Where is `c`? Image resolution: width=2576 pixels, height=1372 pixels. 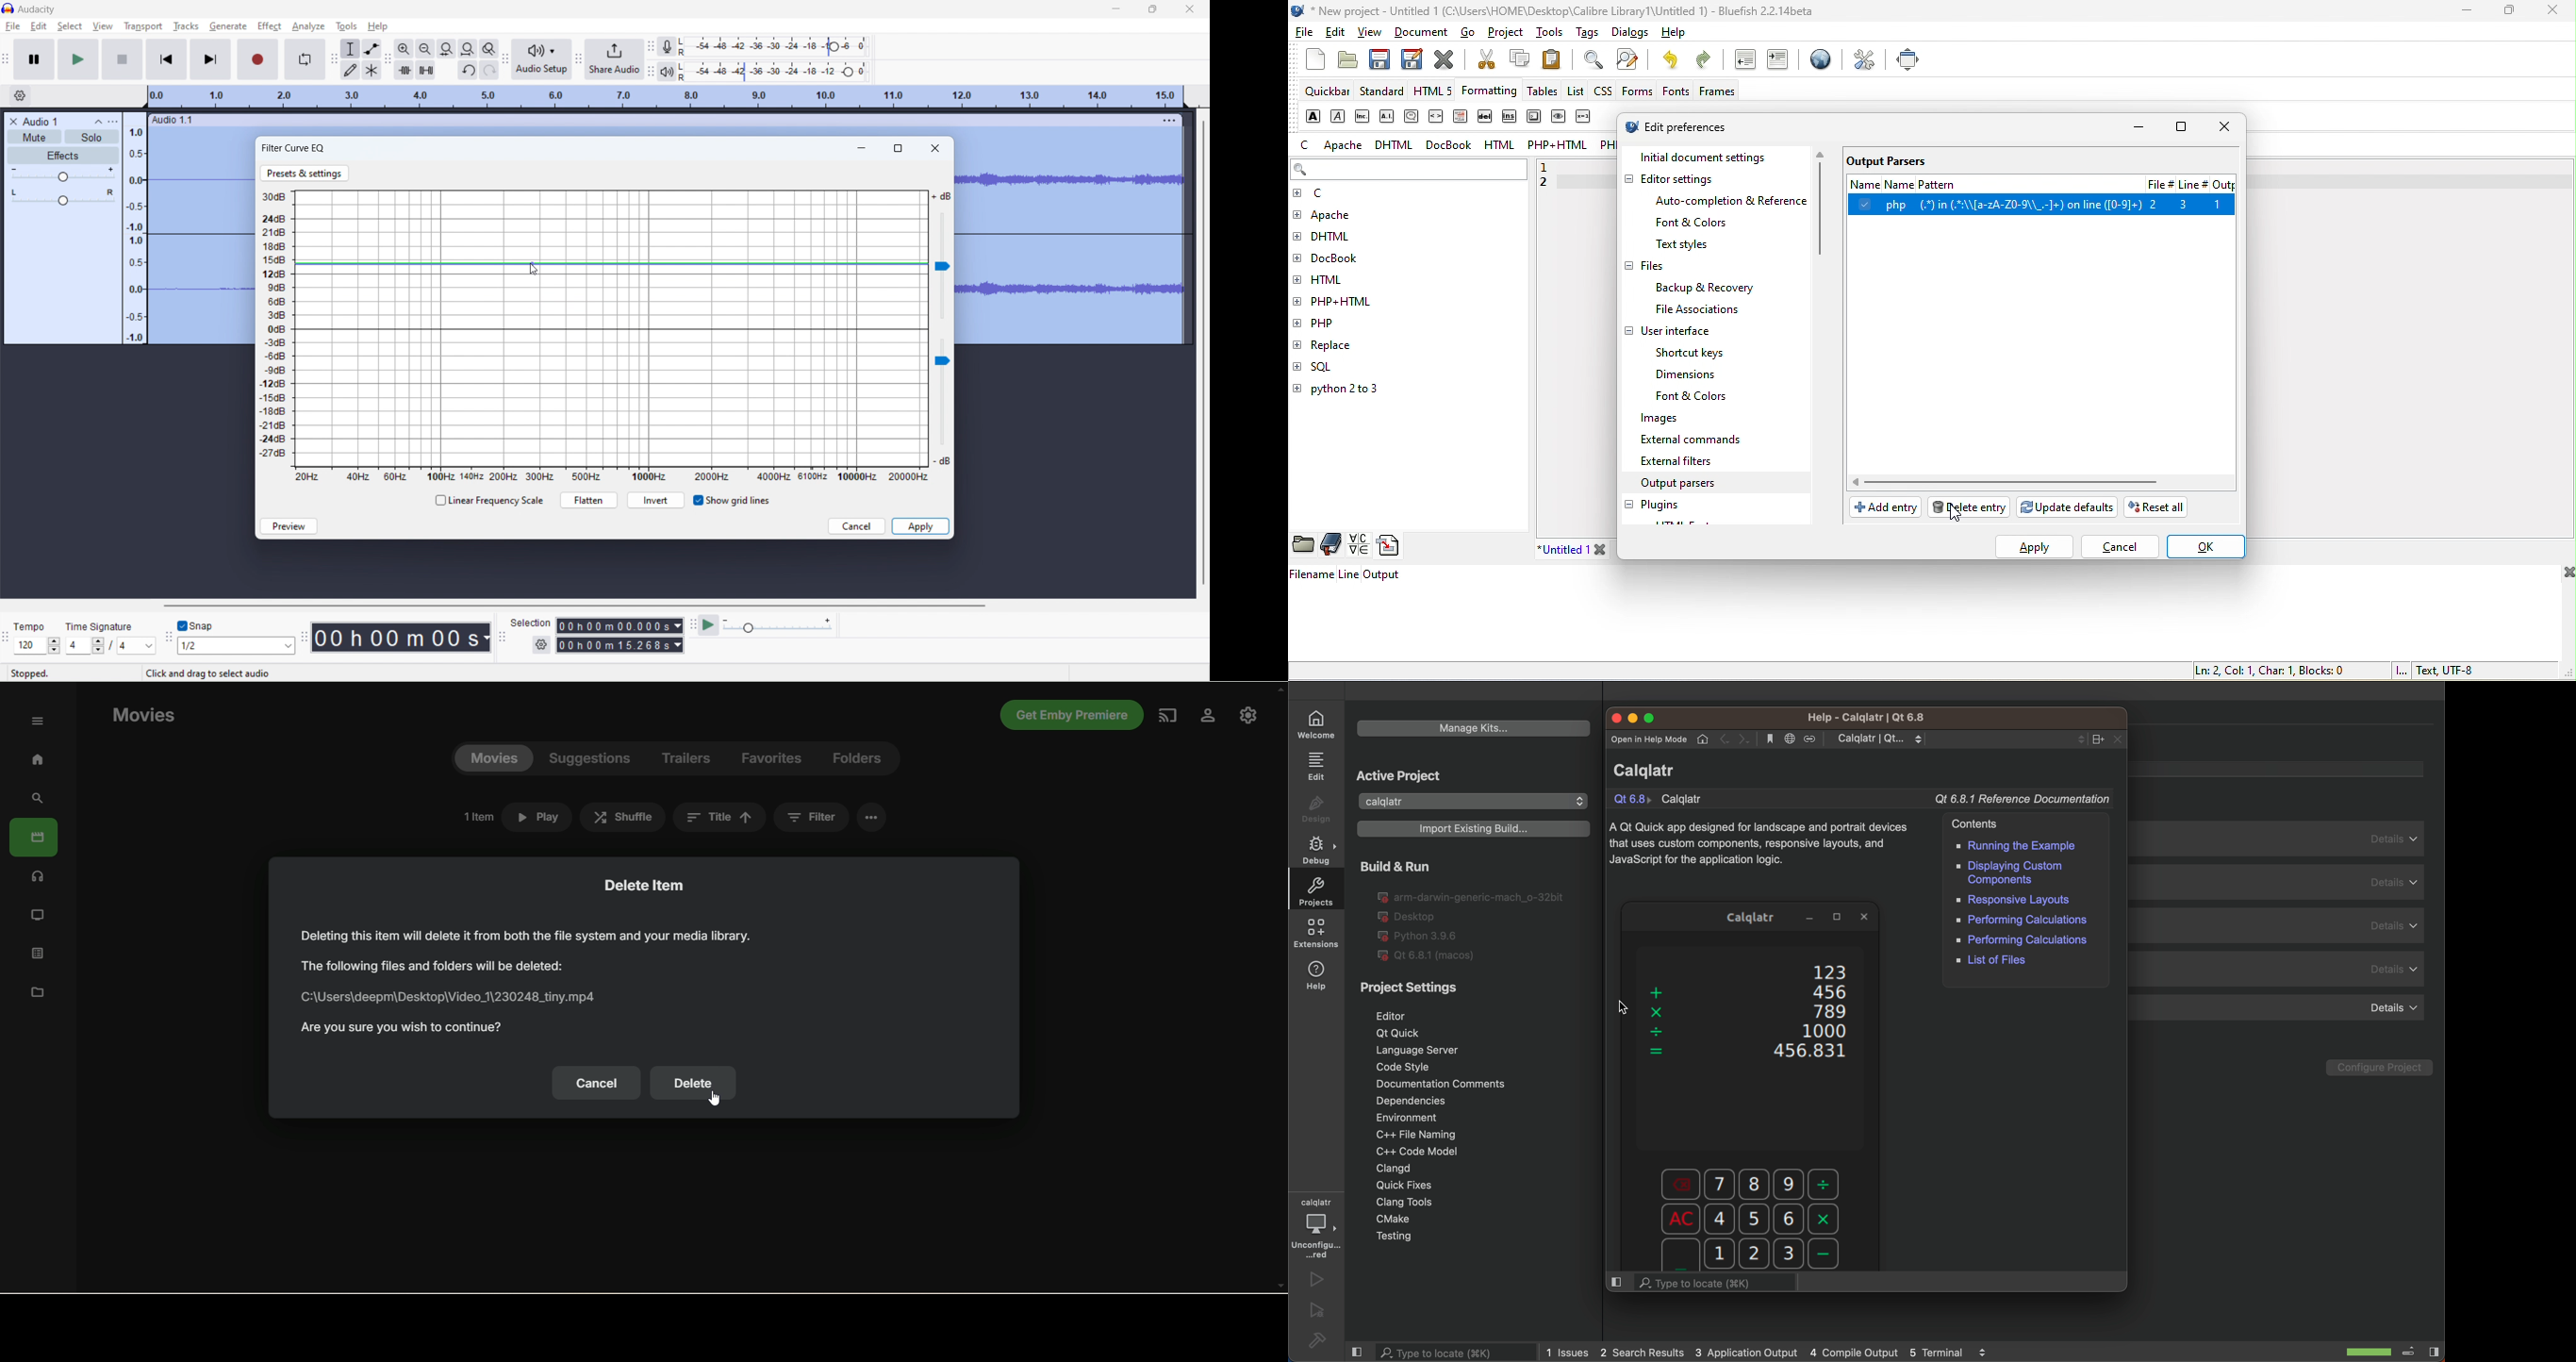
c is located at coordinates (1324, 194).